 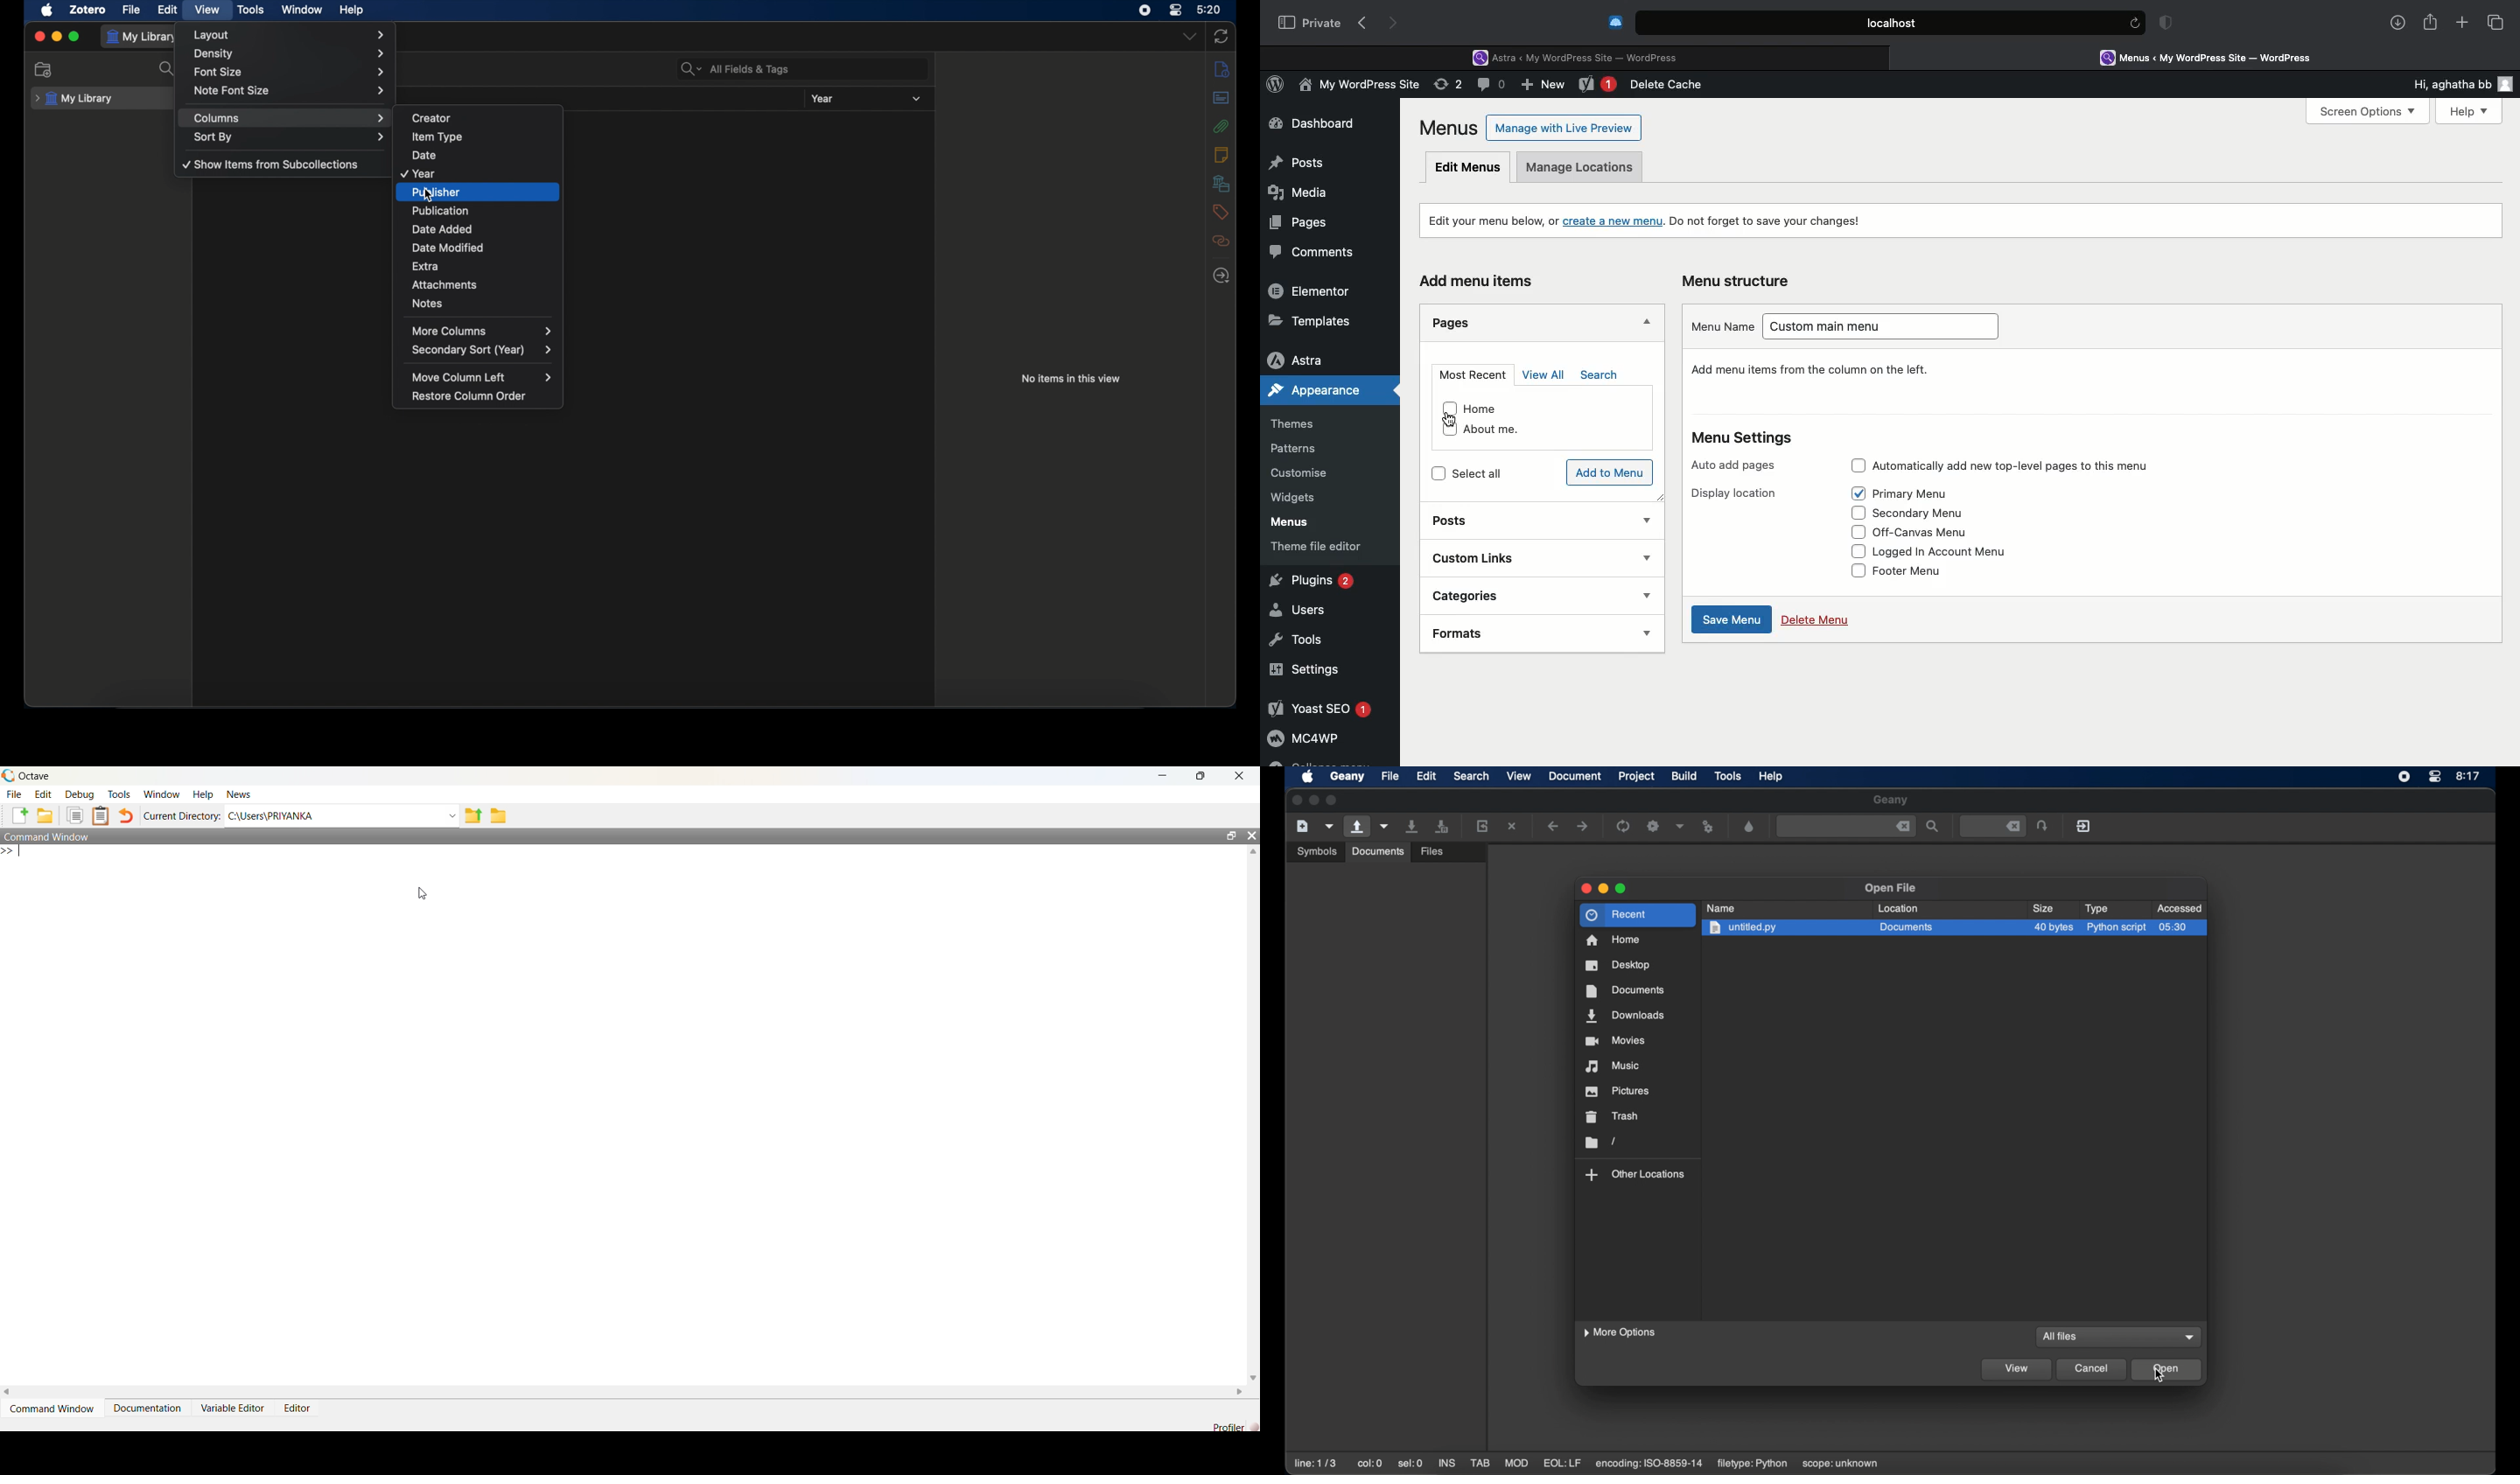 I want to click on locate, so click(x=1221, y=276).